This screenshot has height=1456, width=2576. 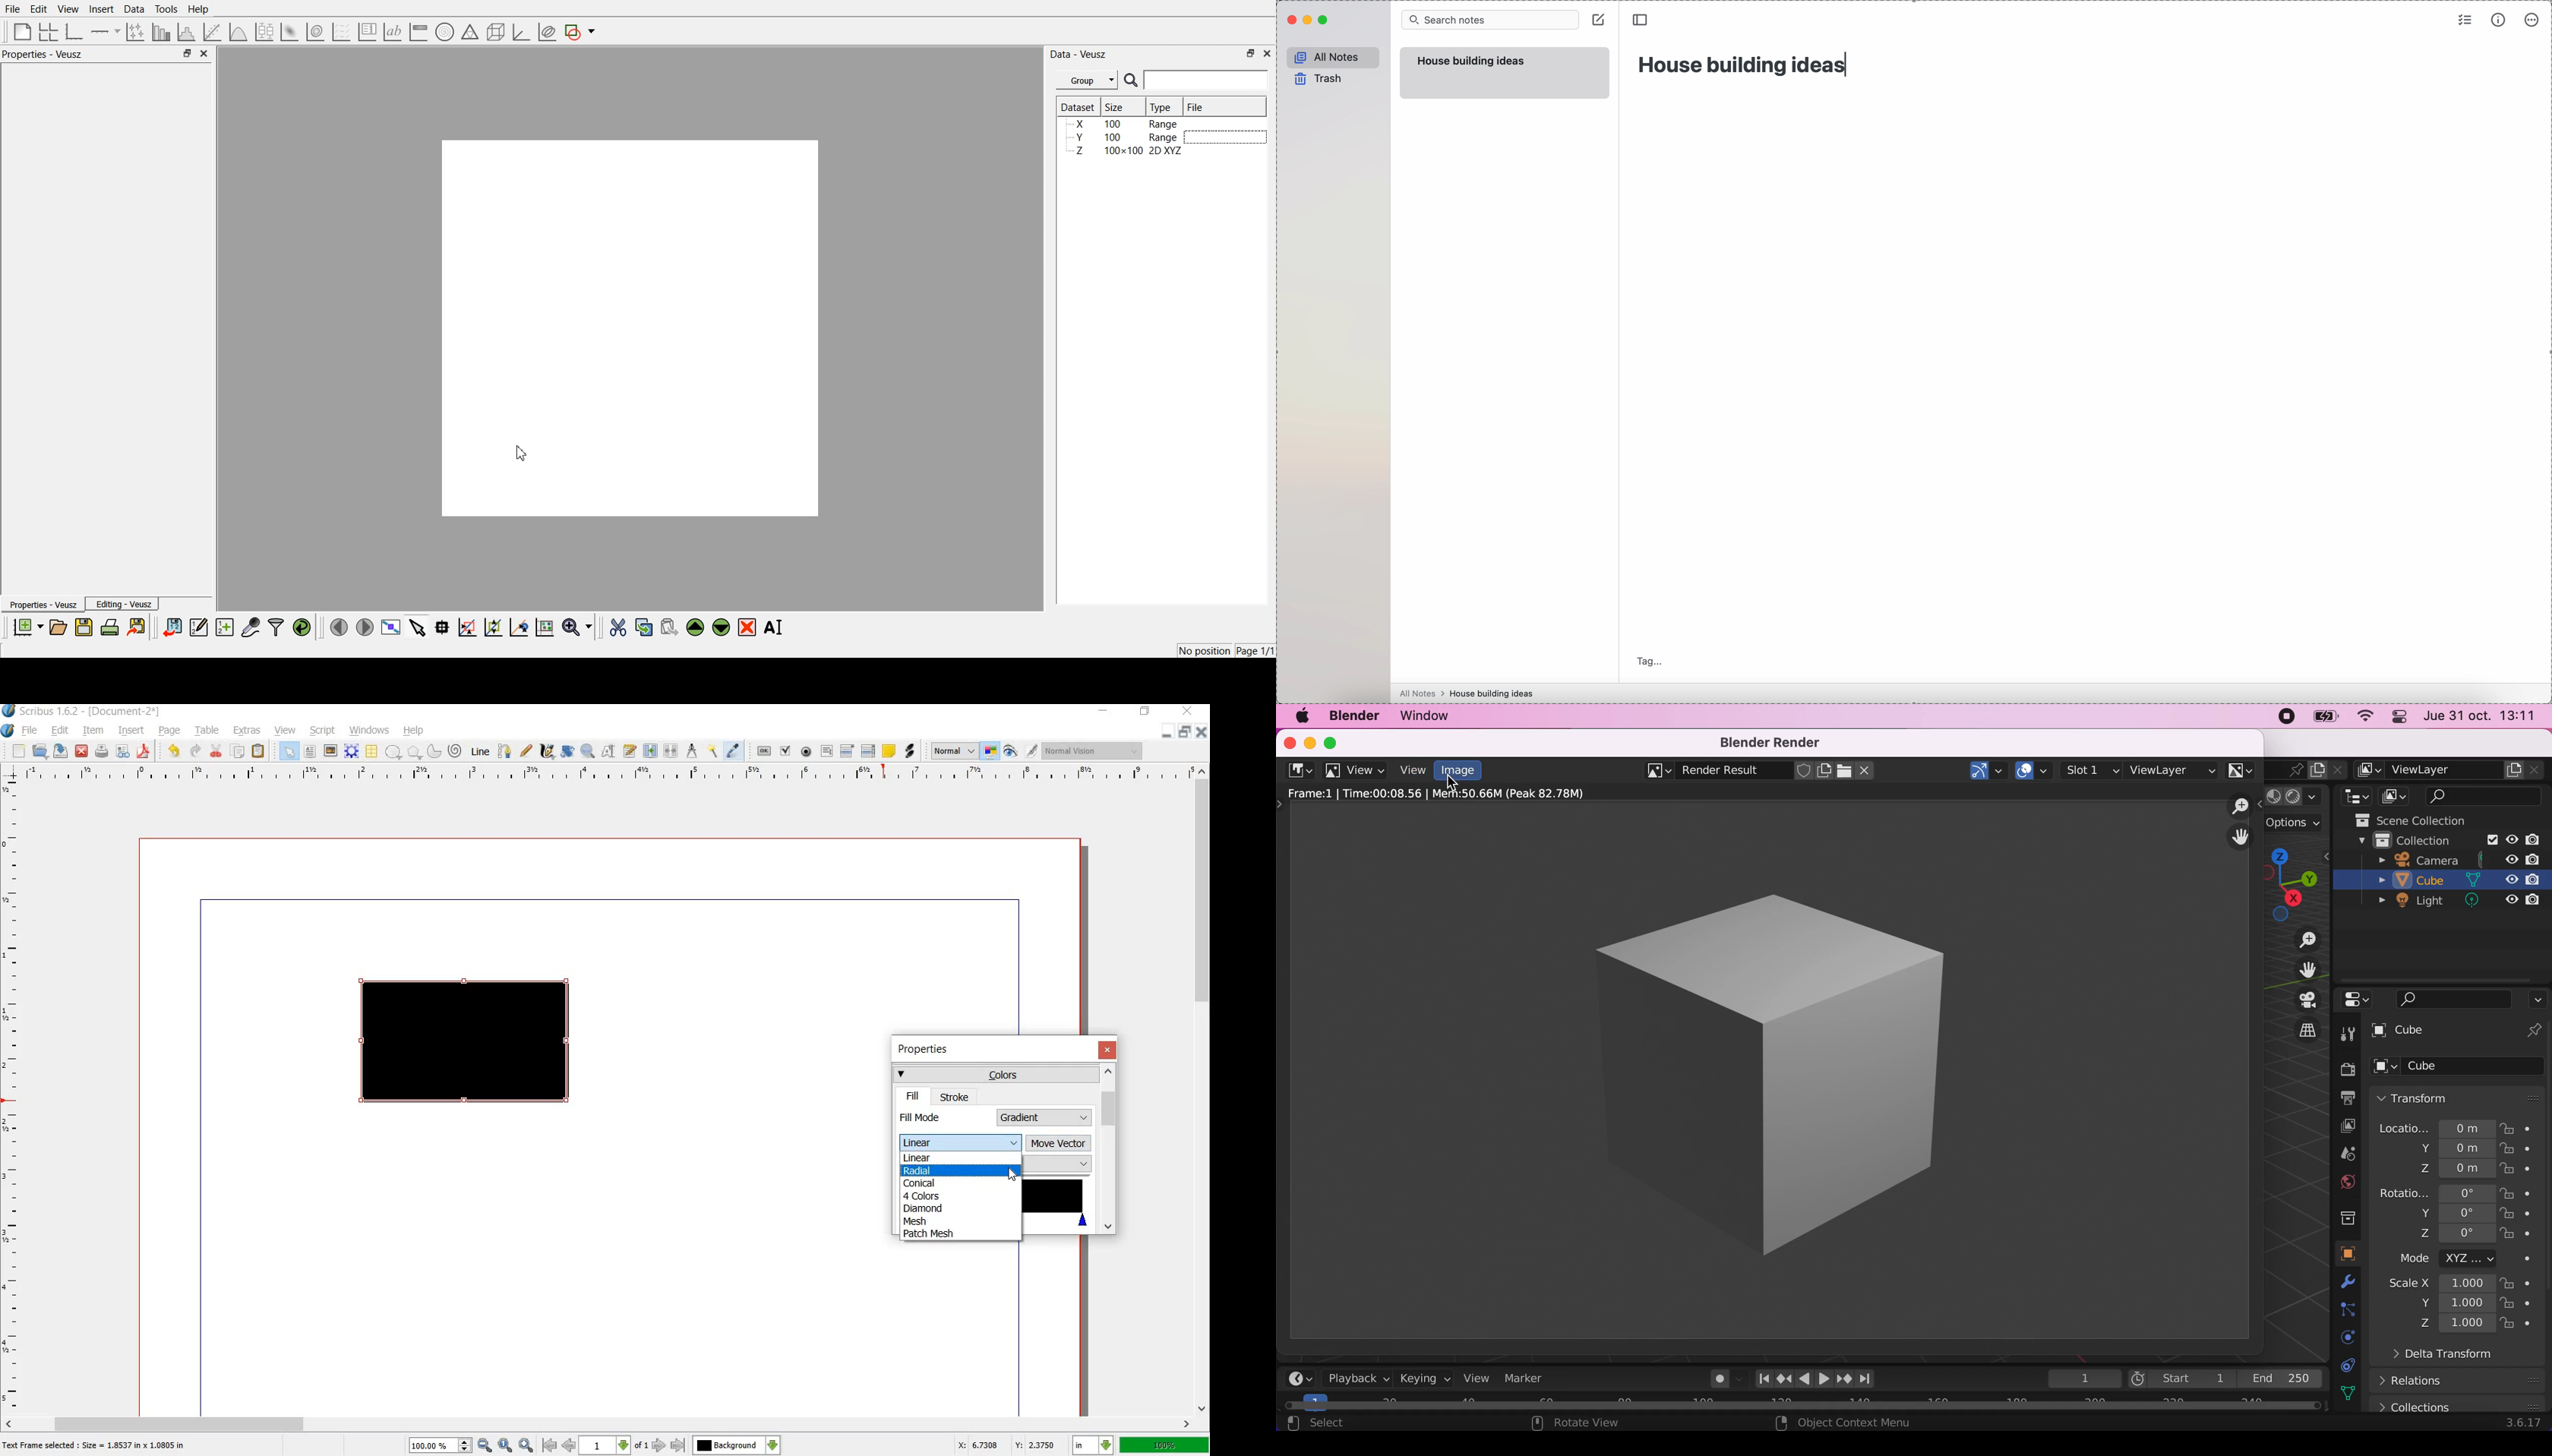 What do you see at coordinates (239, 32) in the screenshot?
I see `3D Function` at bounding box center [239, 32].